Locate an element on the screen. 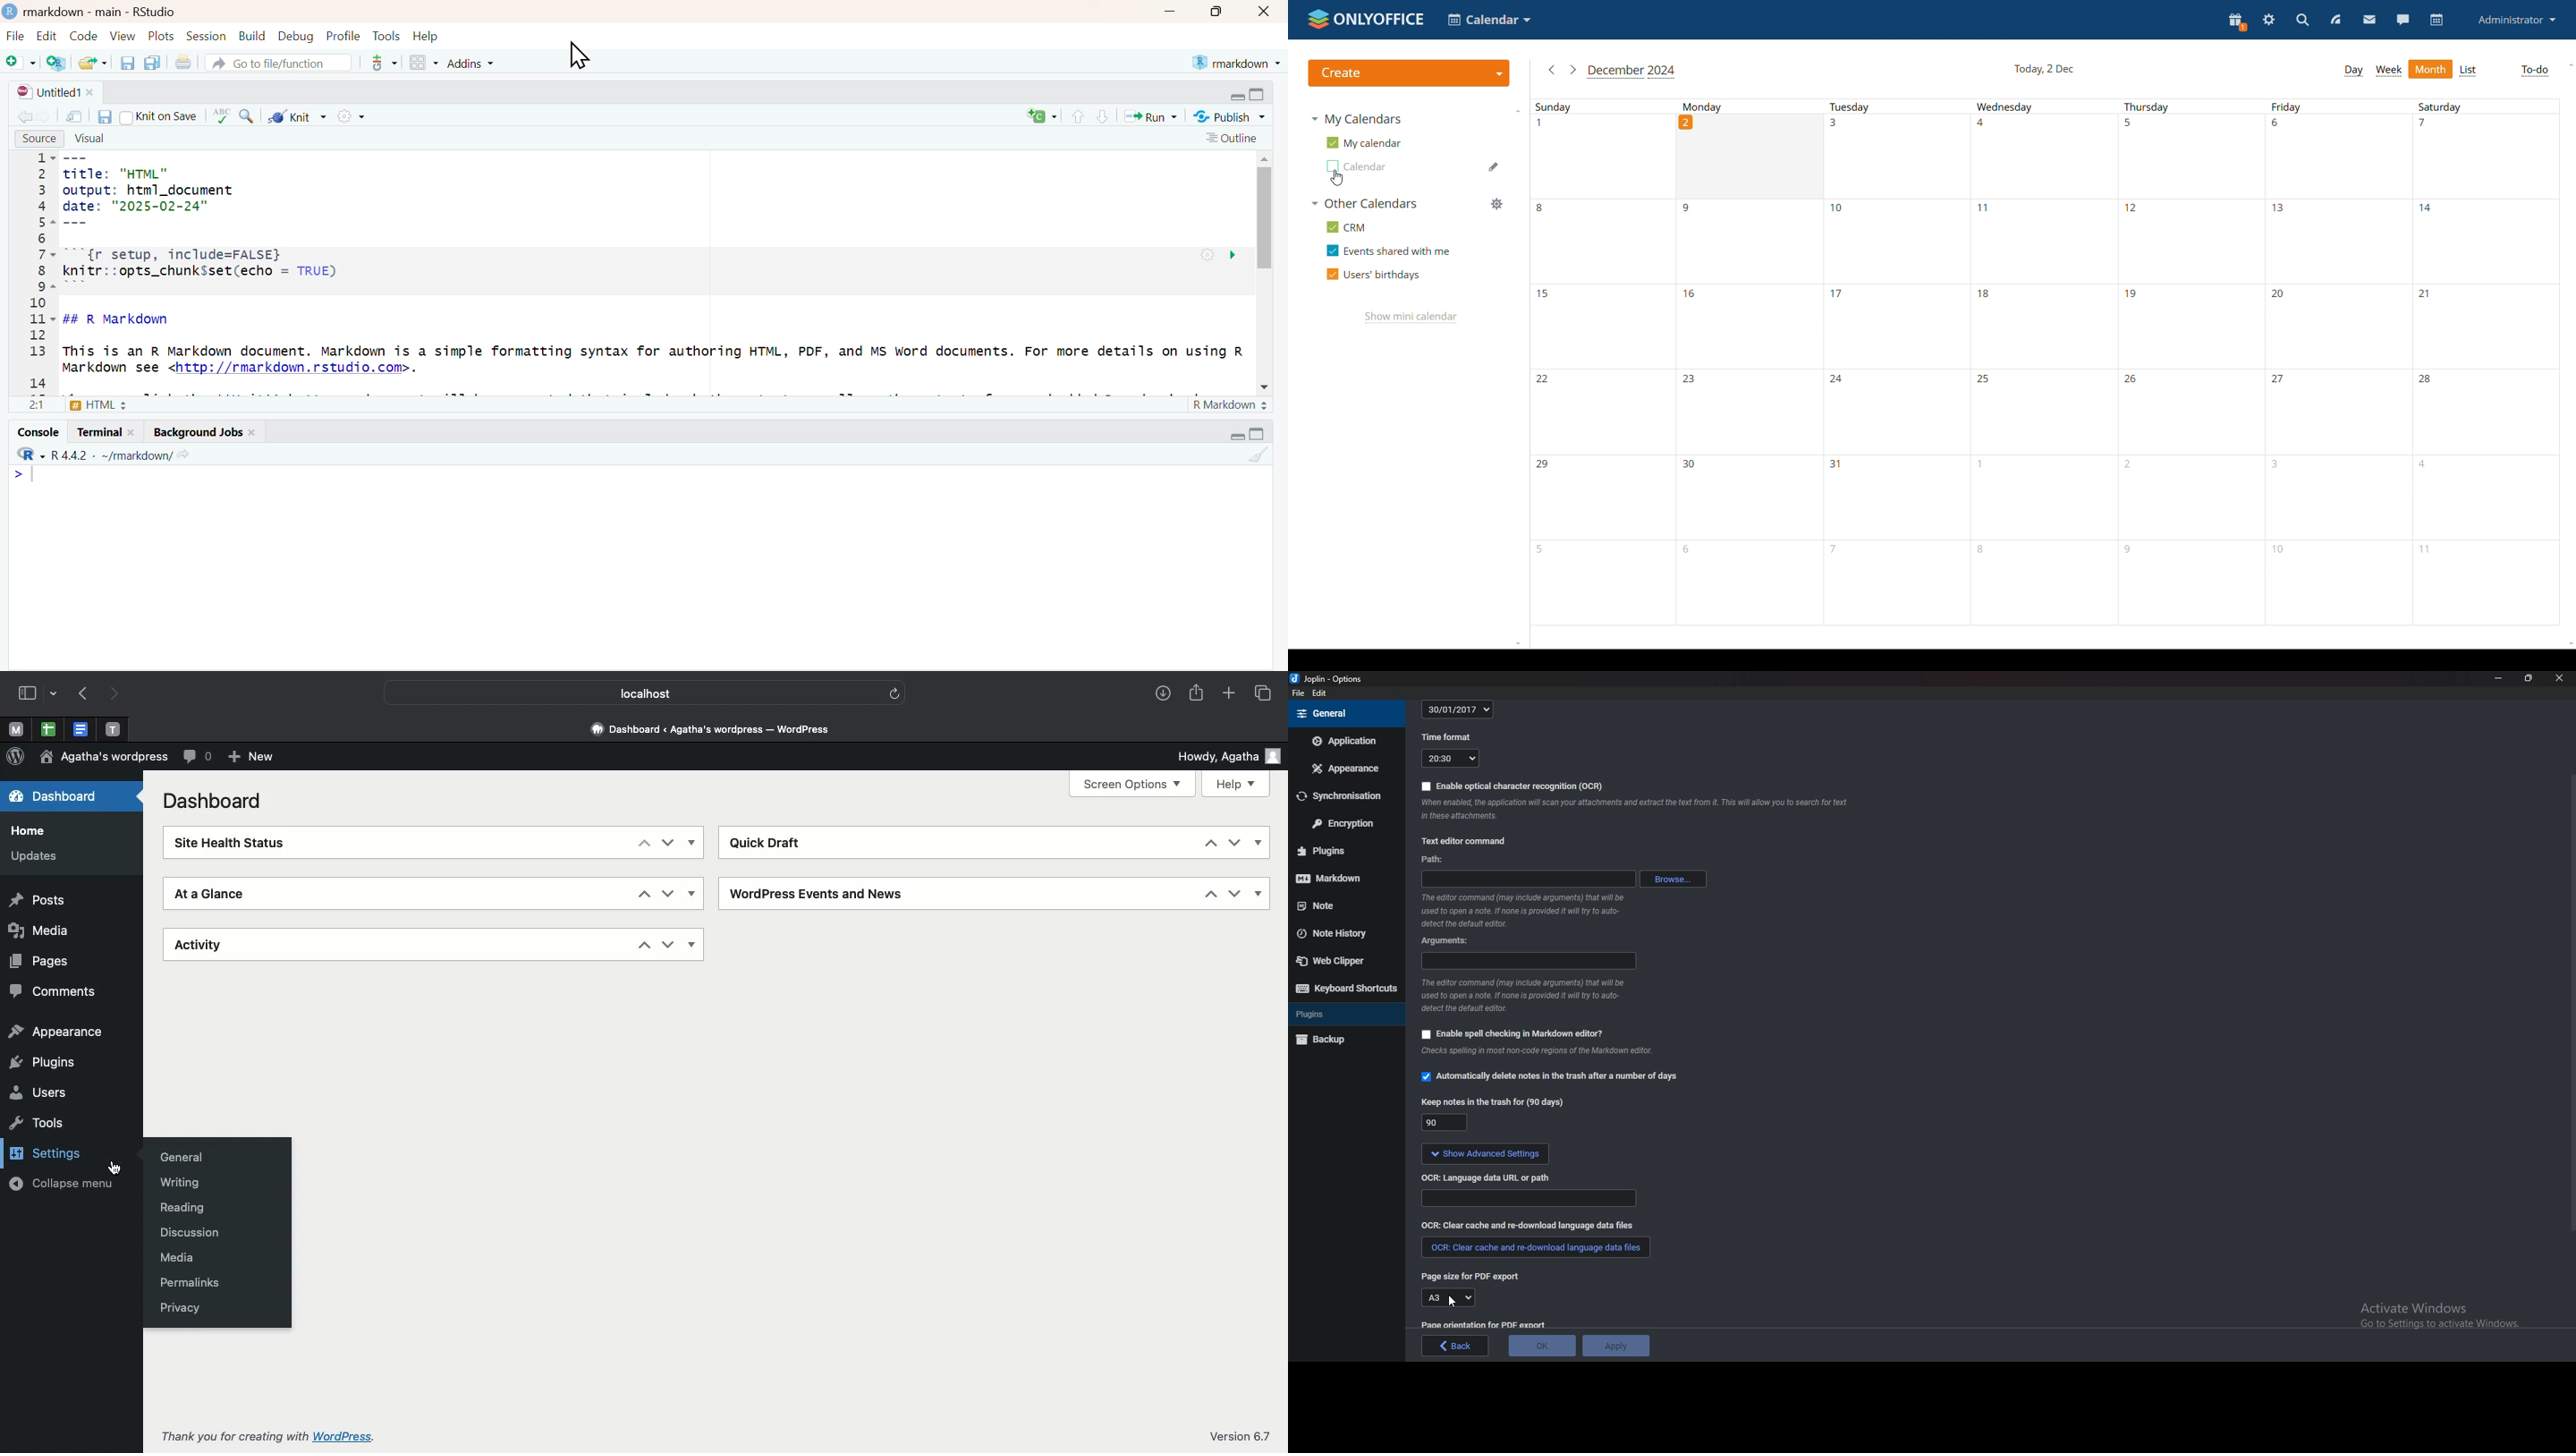 This screenshot has height=1456, width=2576. title: "HTML" output: html_document date: "2025-02-24" is located at coordinates (151, 191).